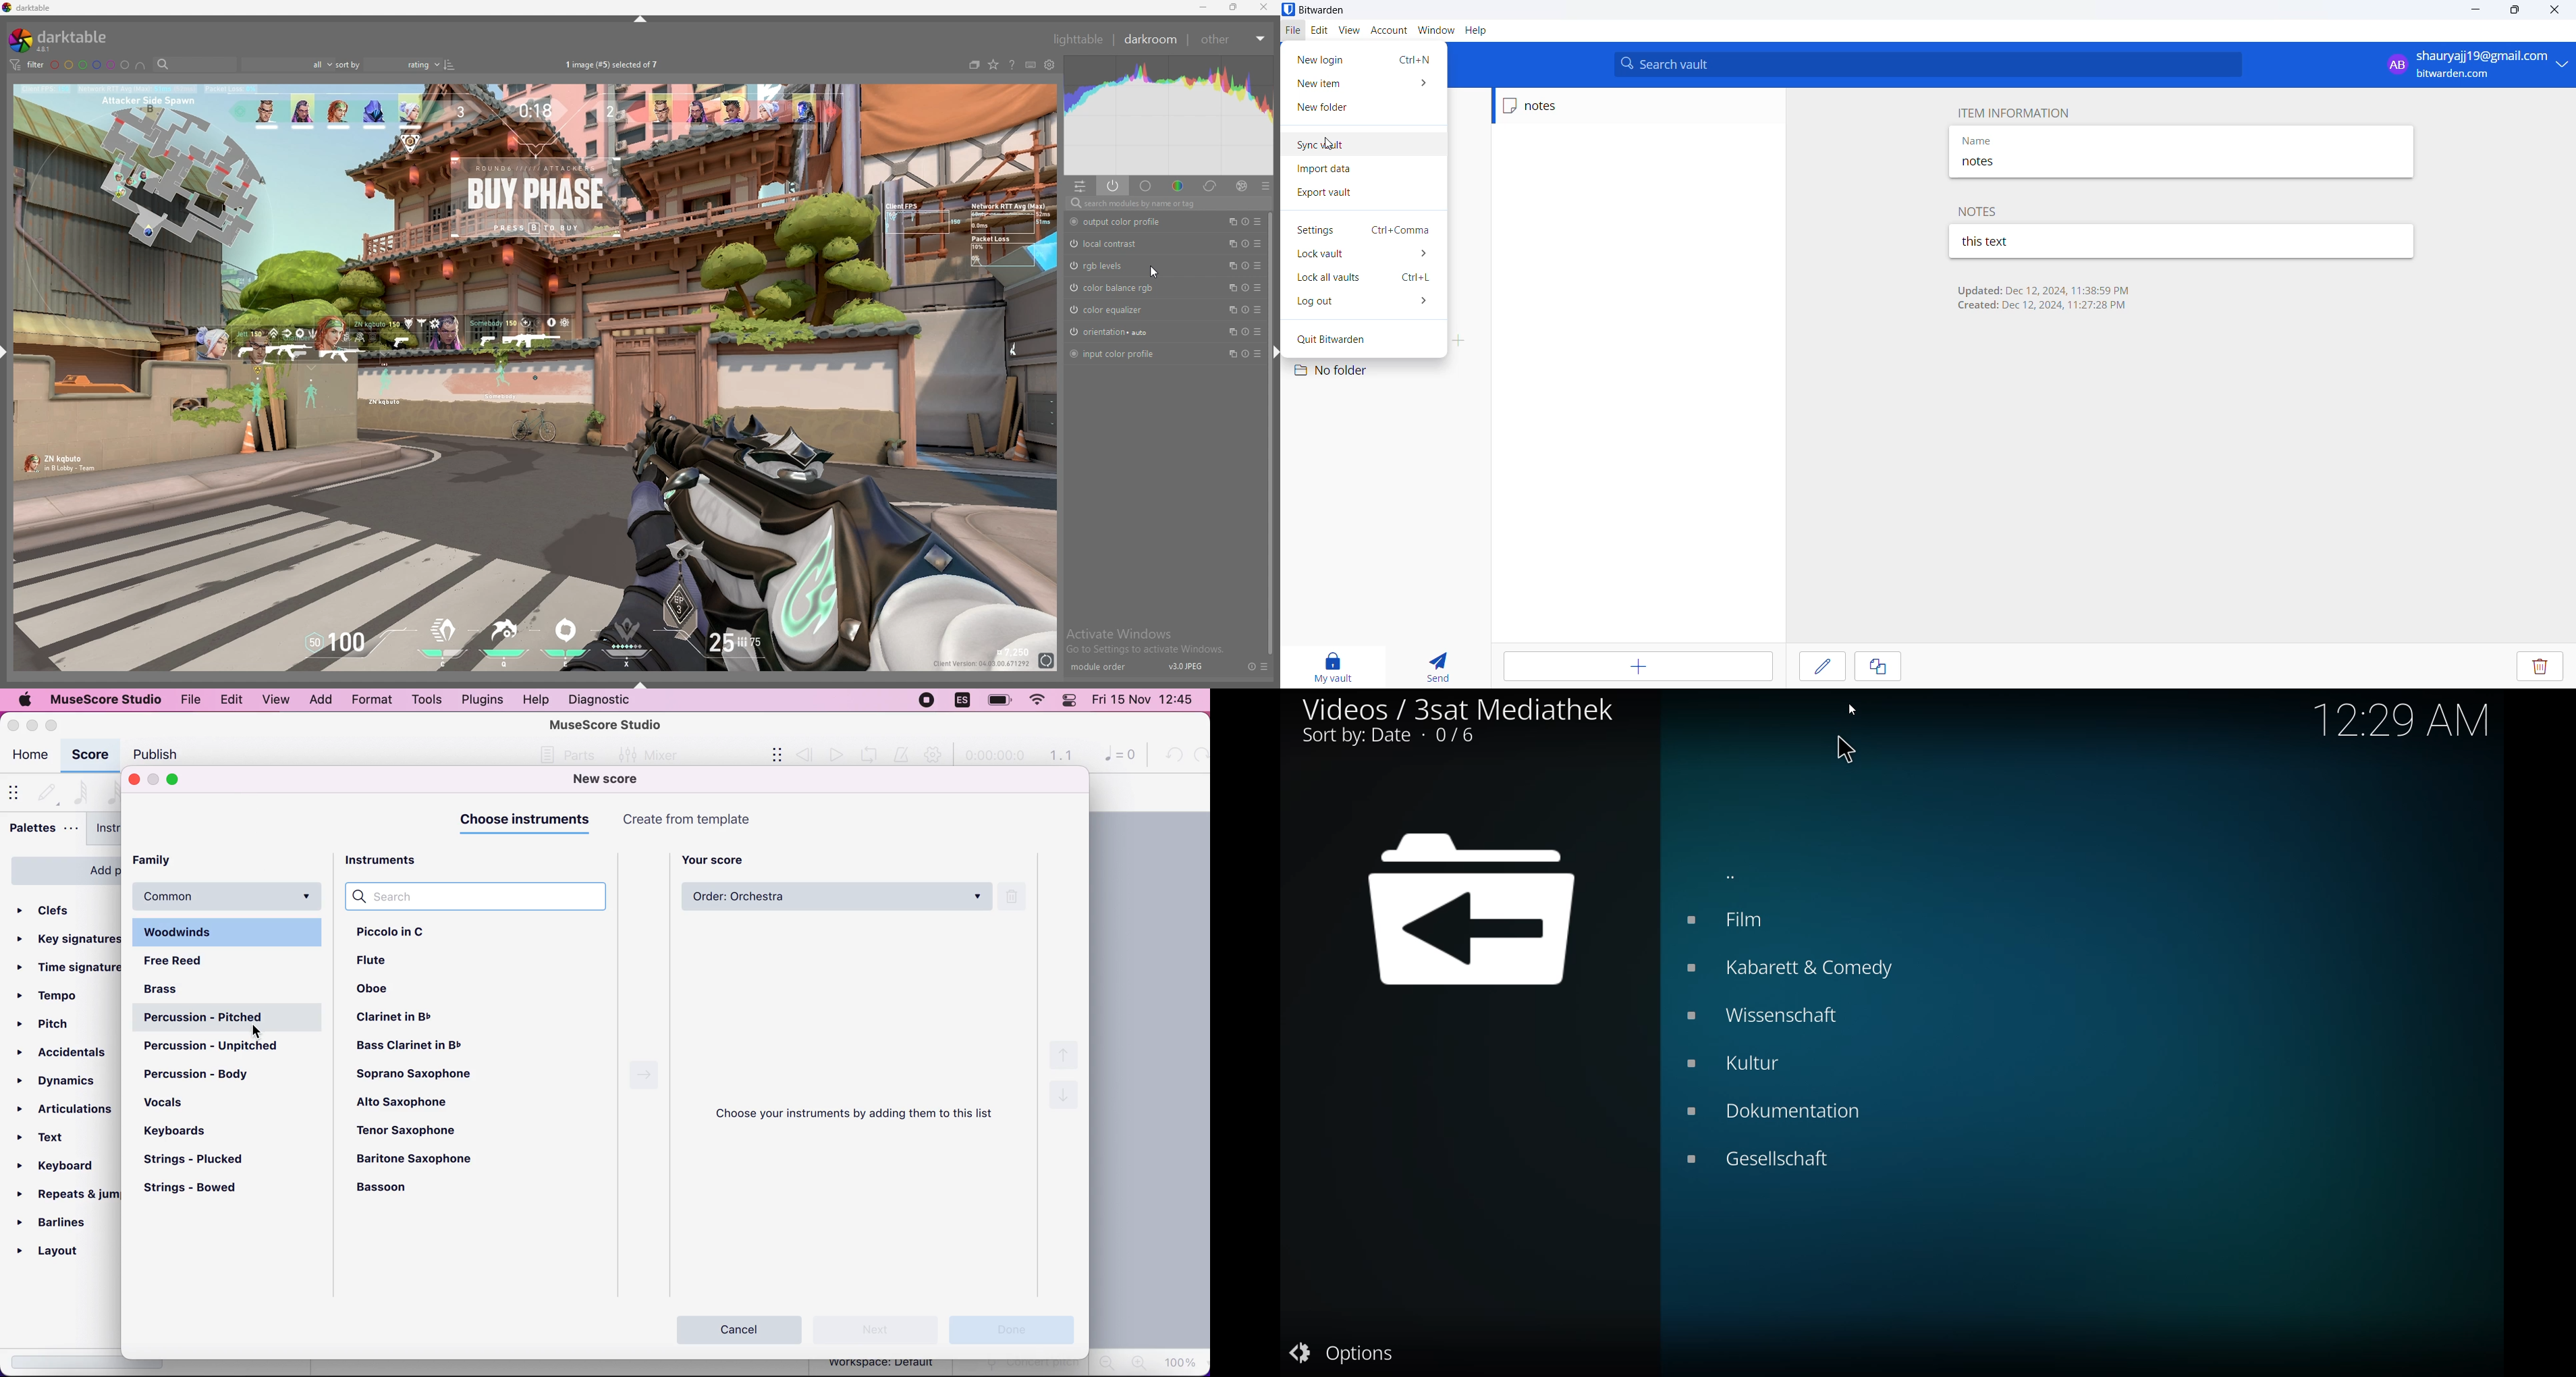 This screenshot has height=1400, width=2576. What do you see at coordinates (1259, 354) in the screenshot?
I see `presets` at bounding box center [1259, 354].